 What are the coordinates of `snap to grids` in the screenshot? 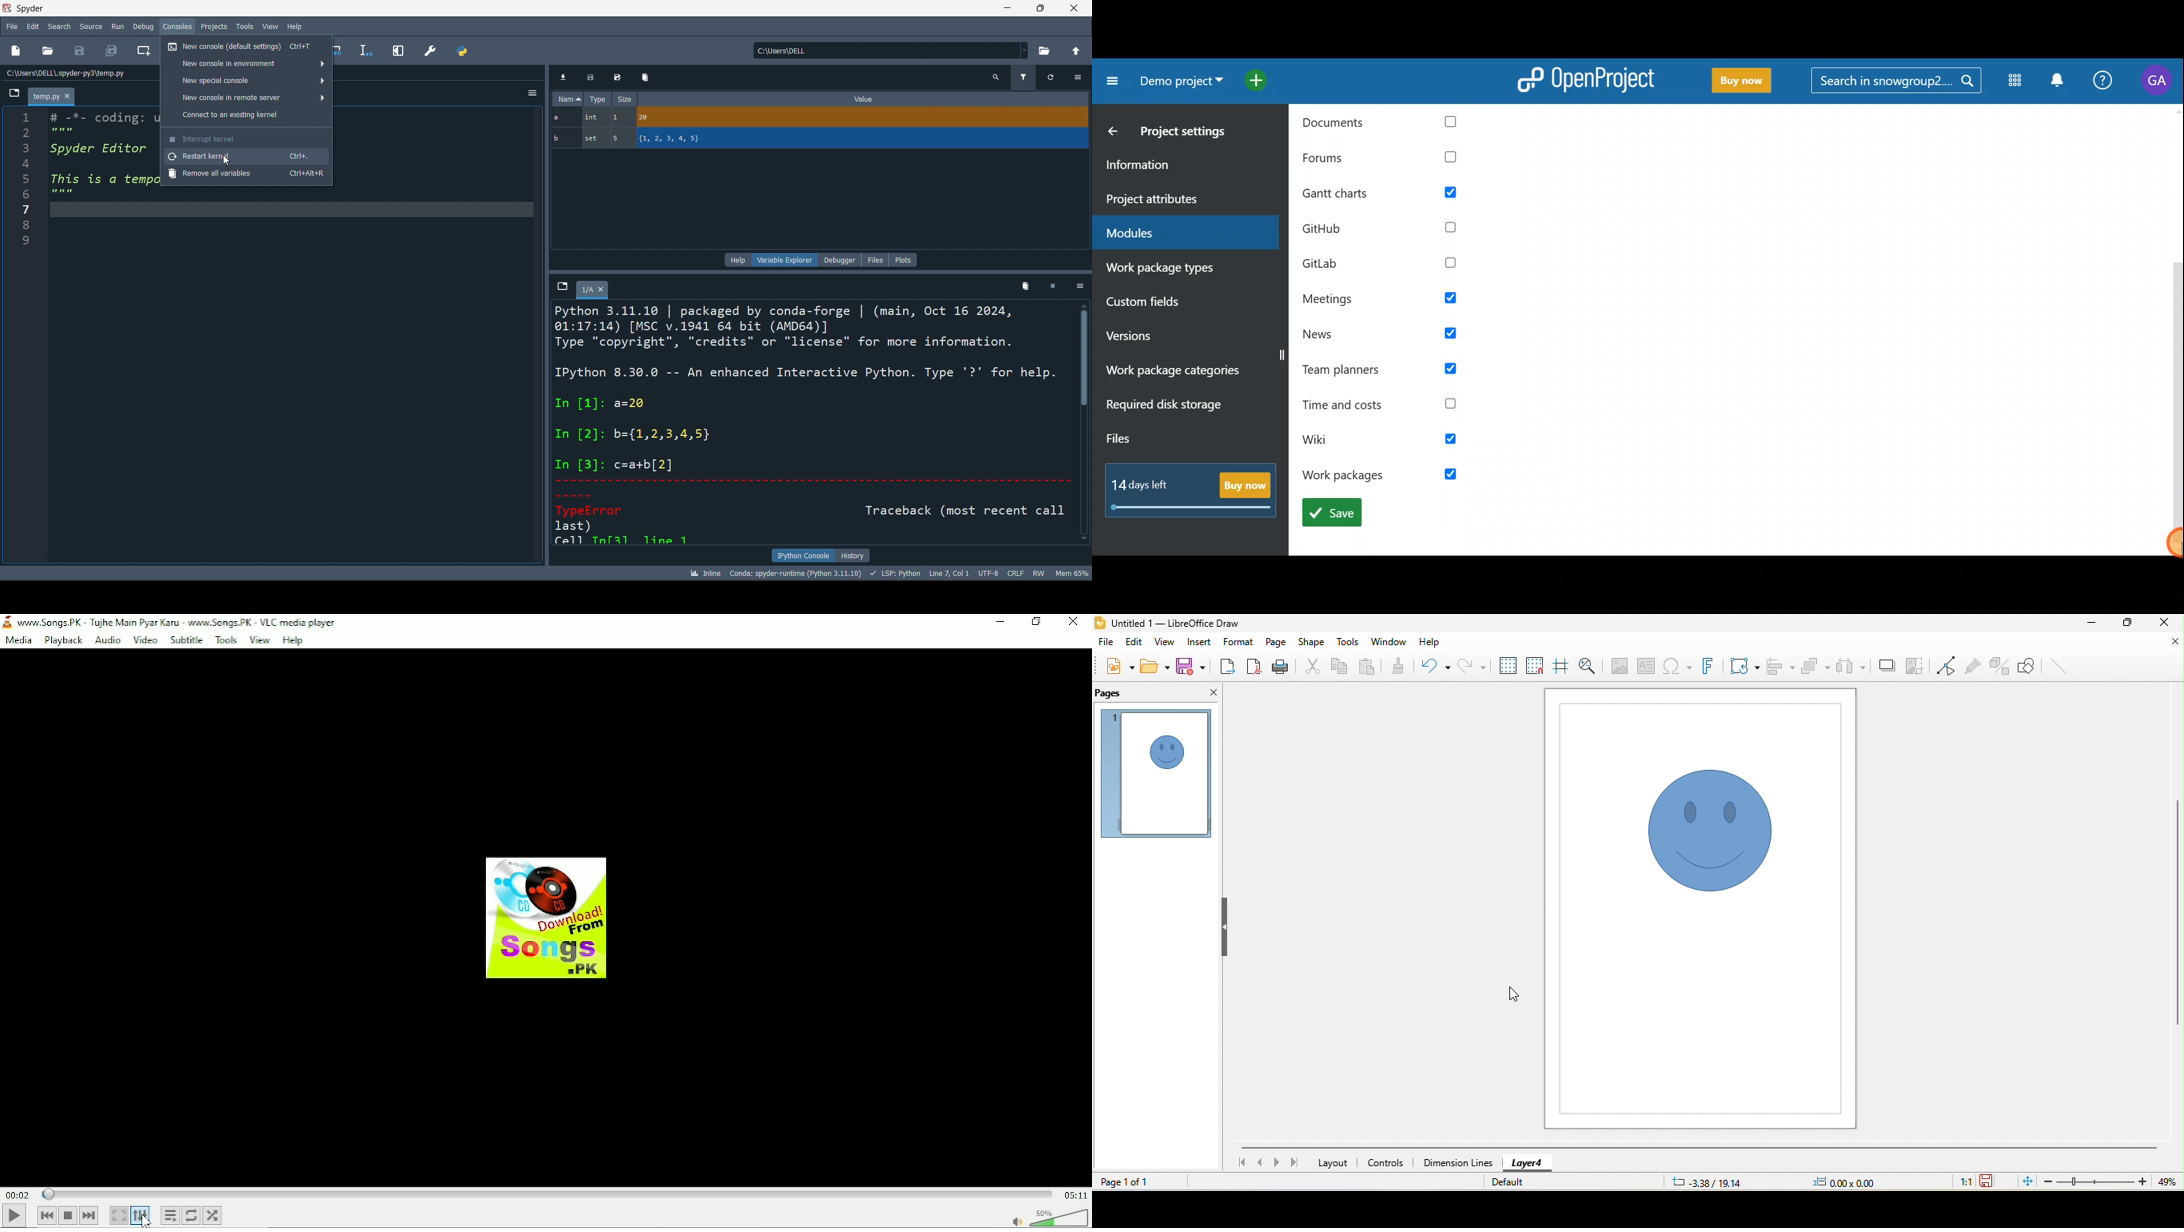 It's located at (1536, 668).